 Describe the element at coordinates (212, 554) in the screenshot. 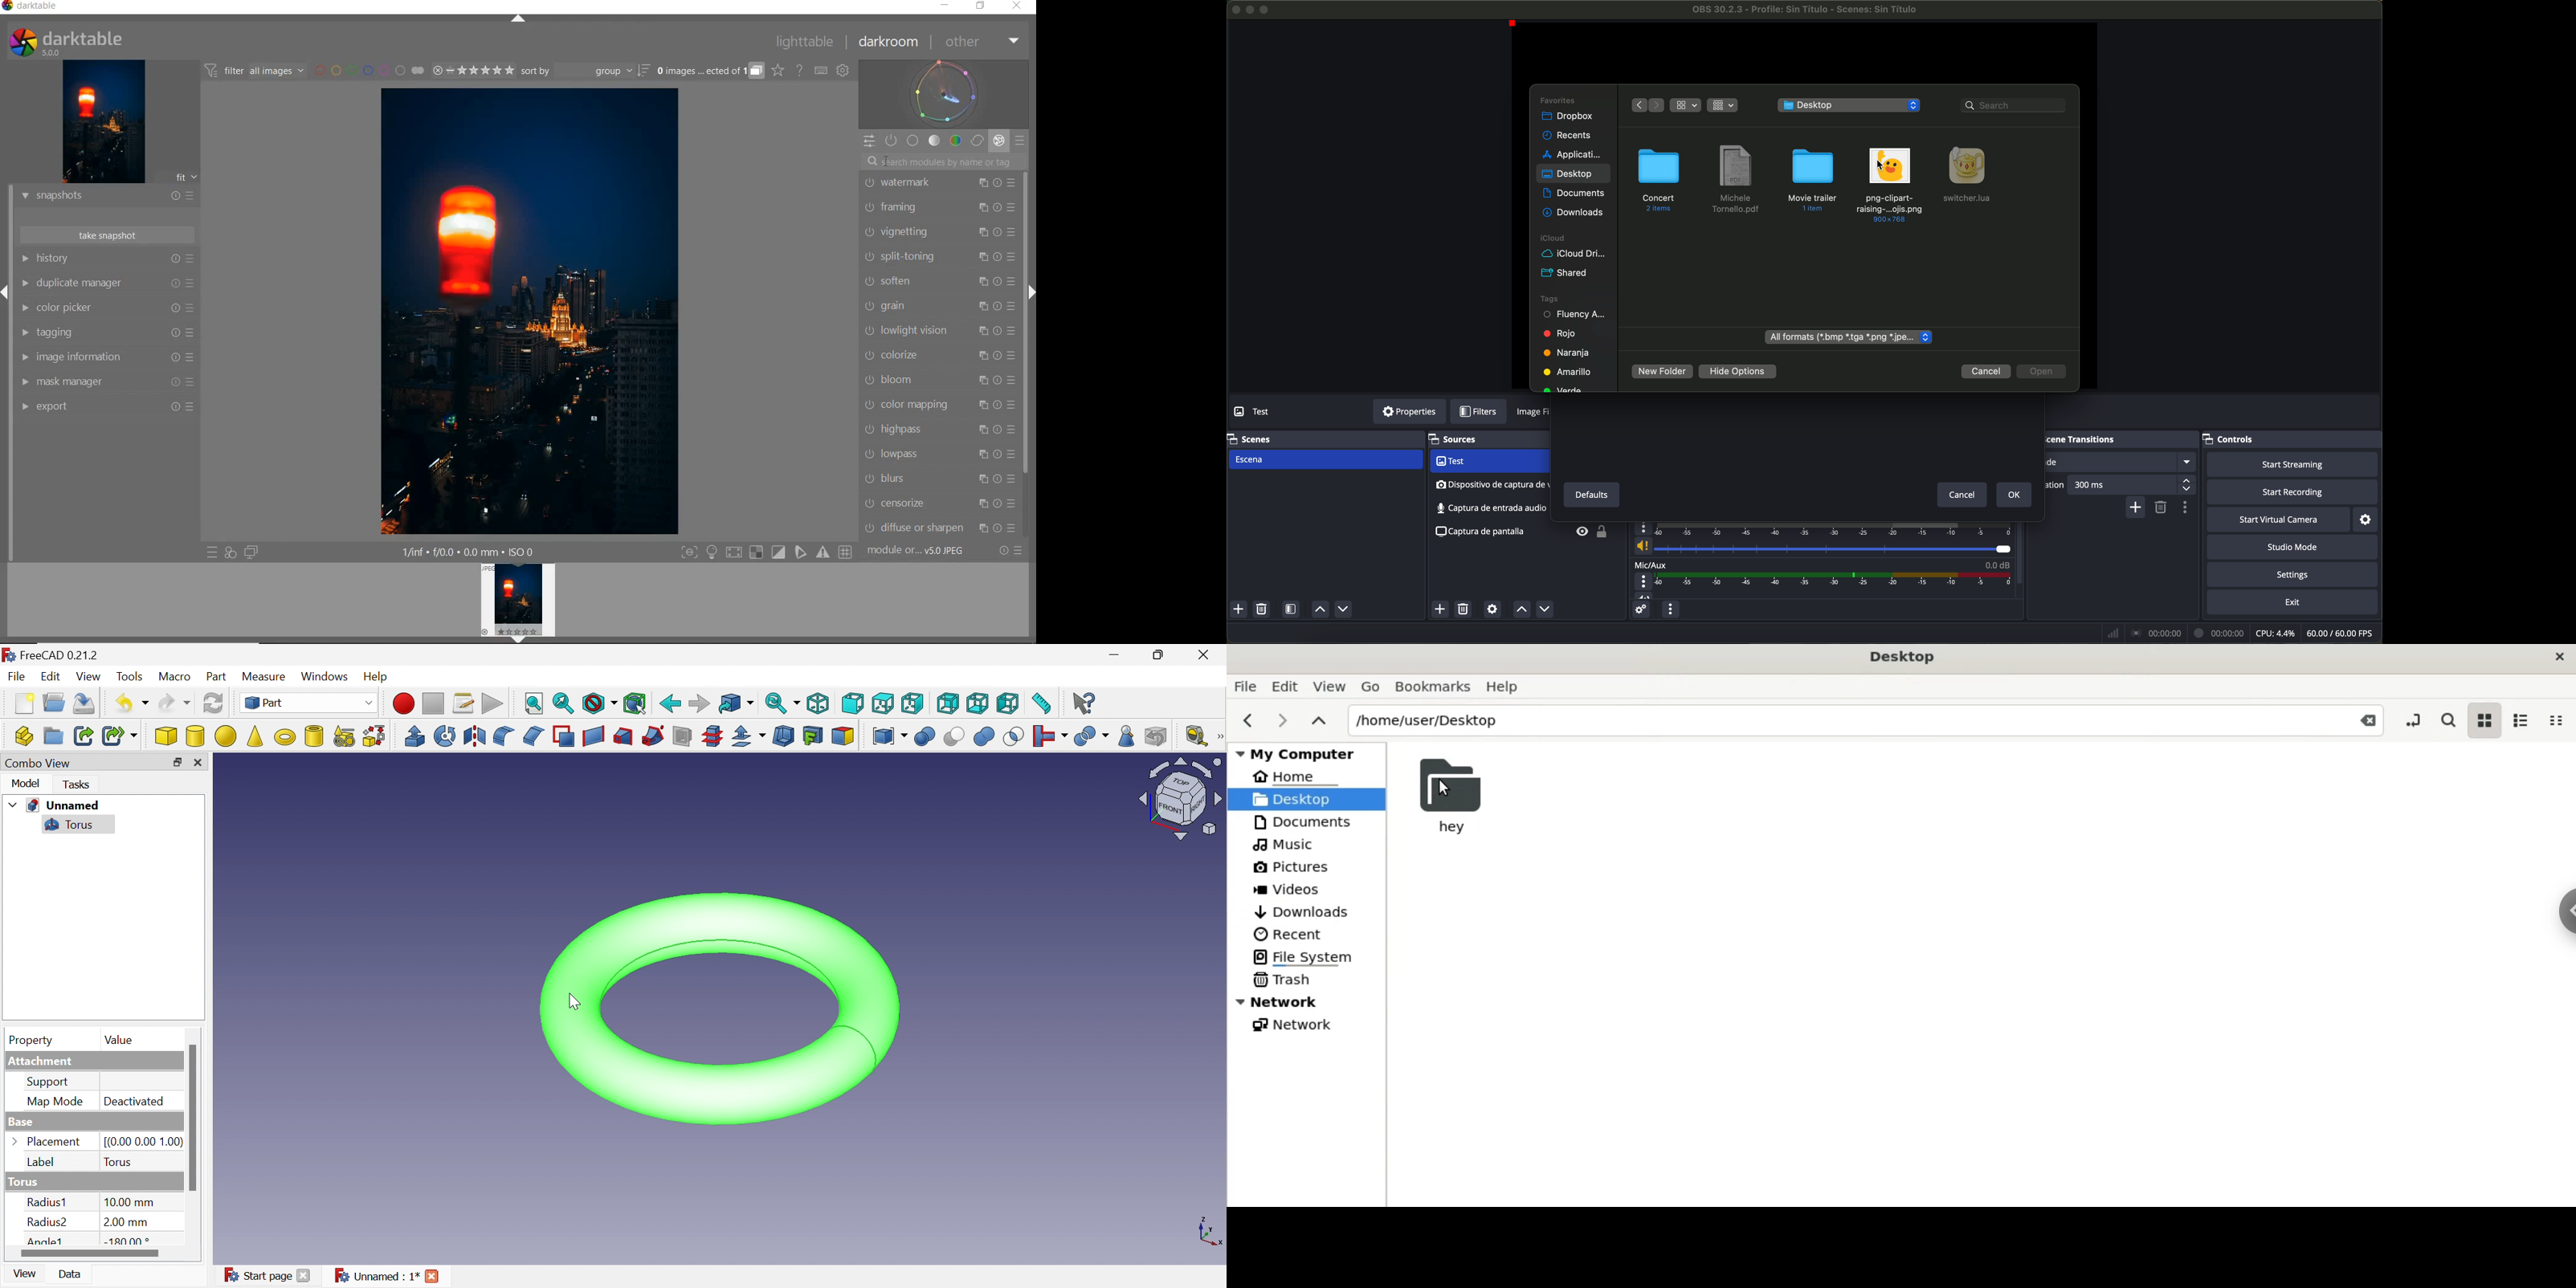

I see `QUICK ACCESS TO PRESET` at that location.